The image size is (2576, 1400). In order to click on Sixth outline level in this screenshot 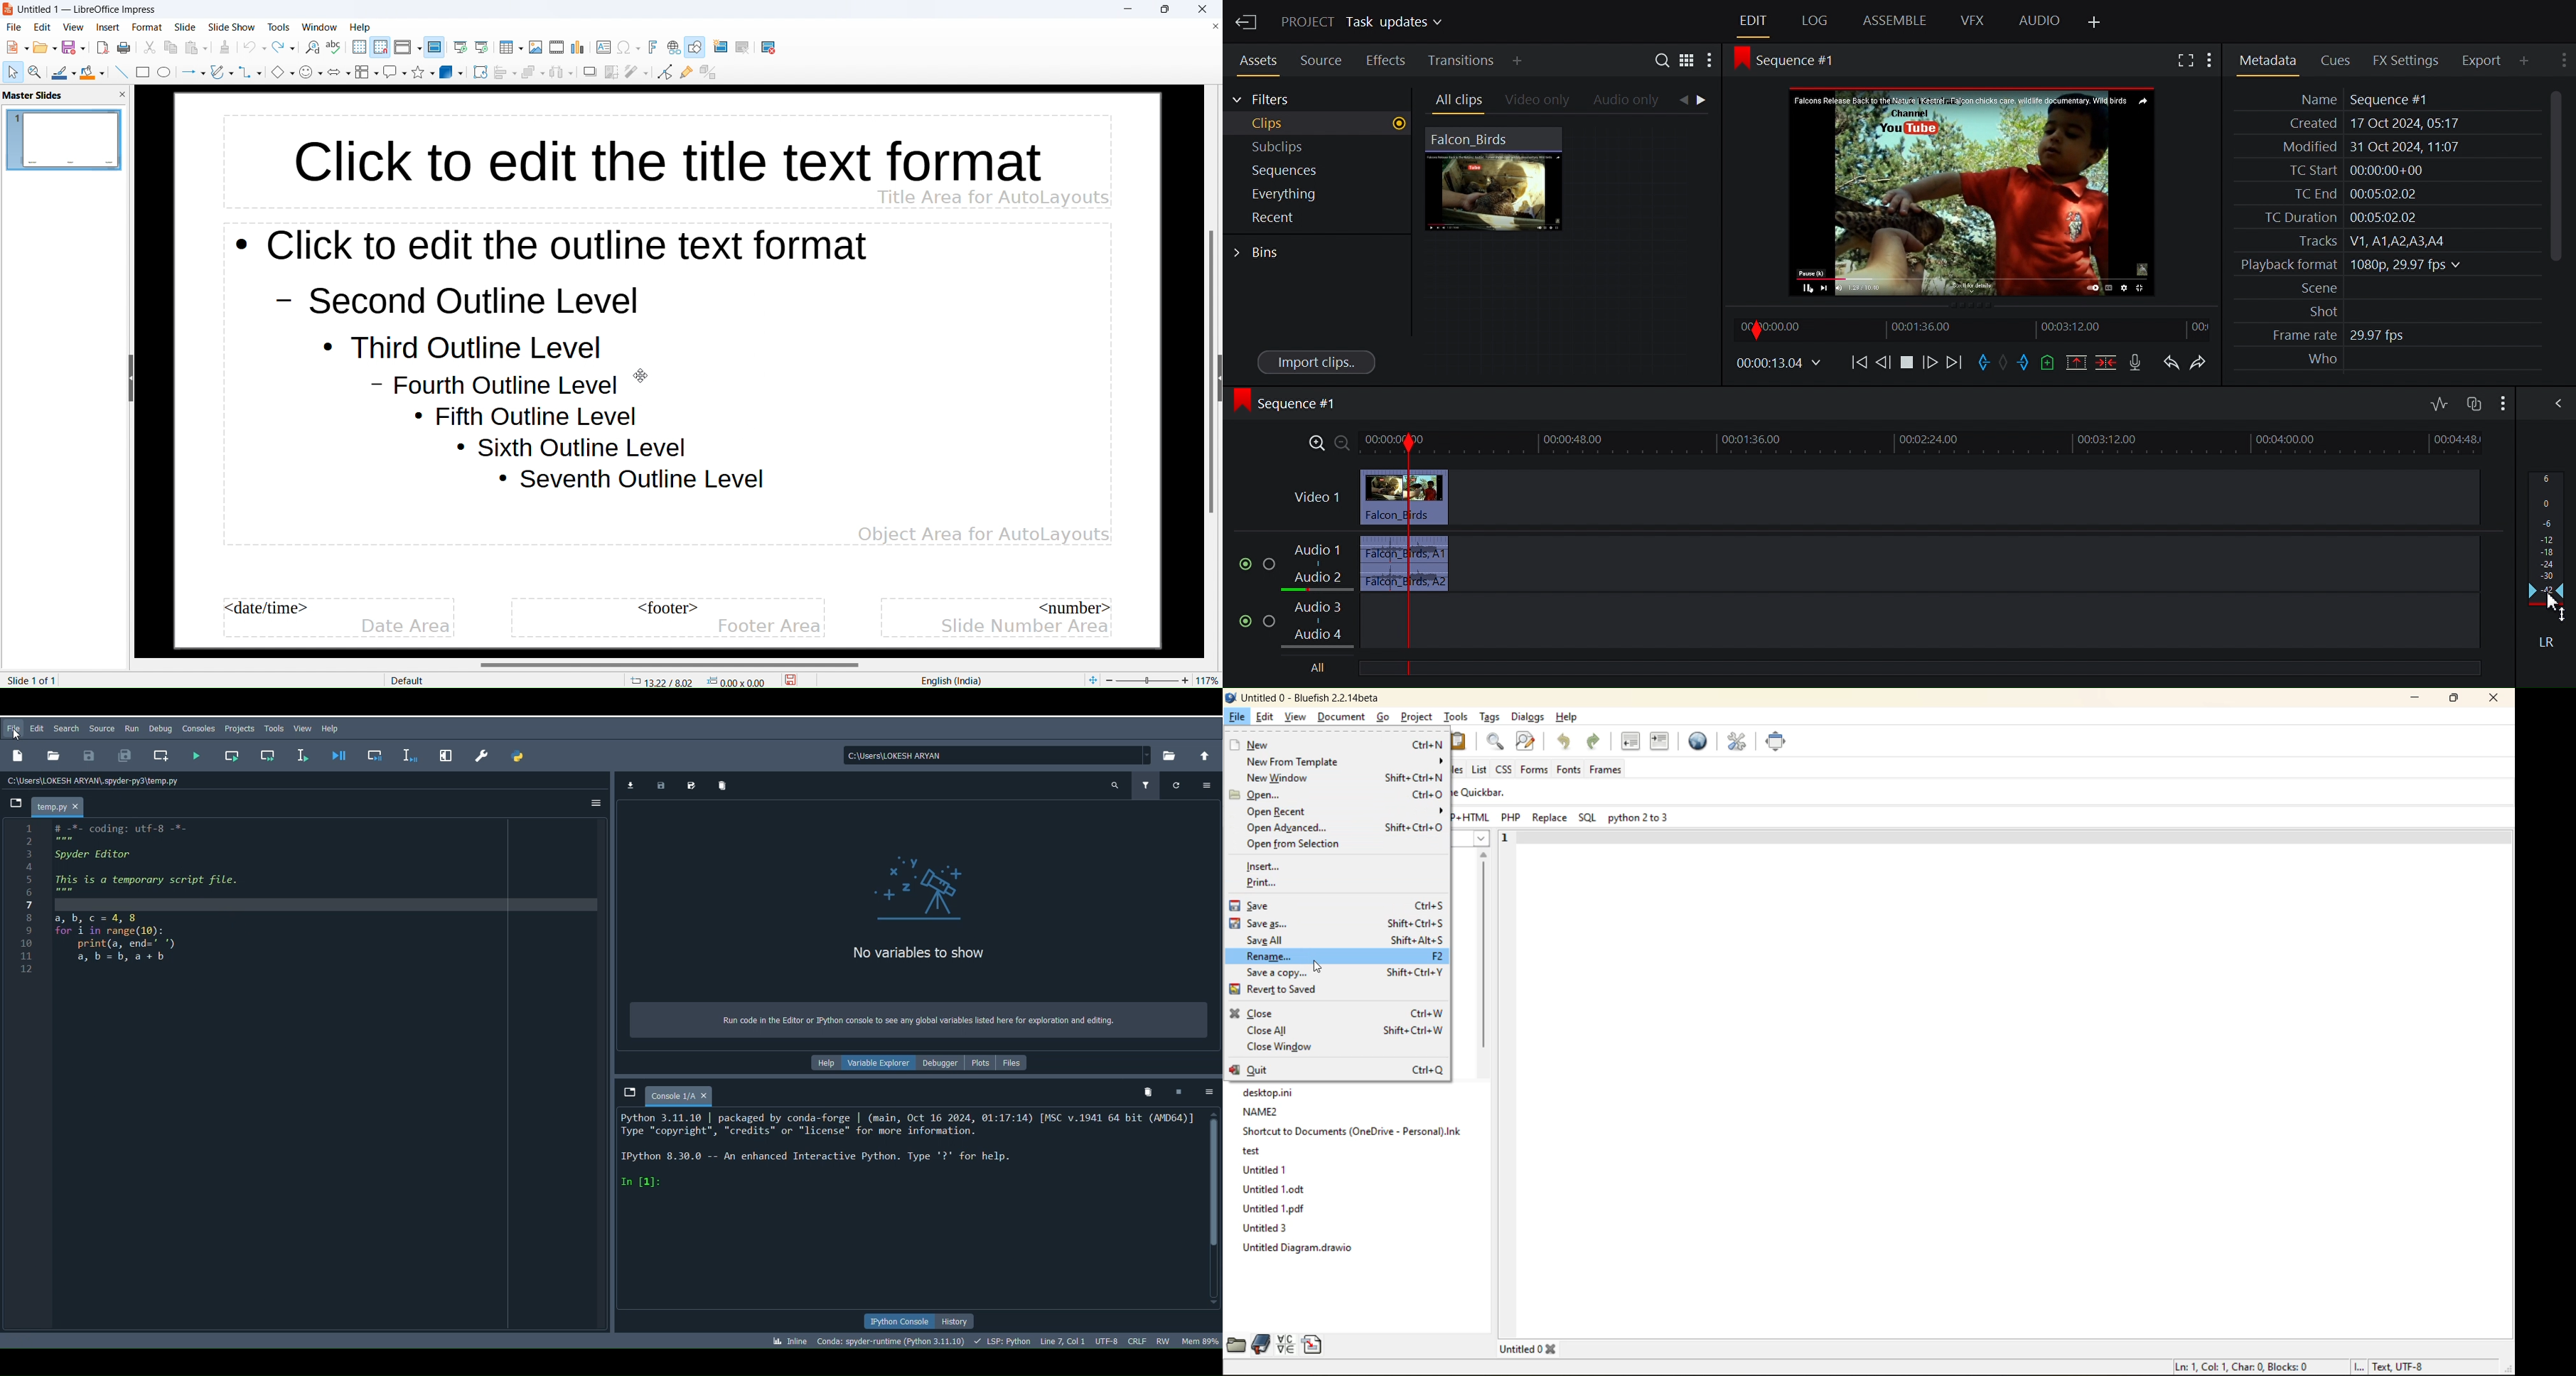, I will do `click(571, 448)`.